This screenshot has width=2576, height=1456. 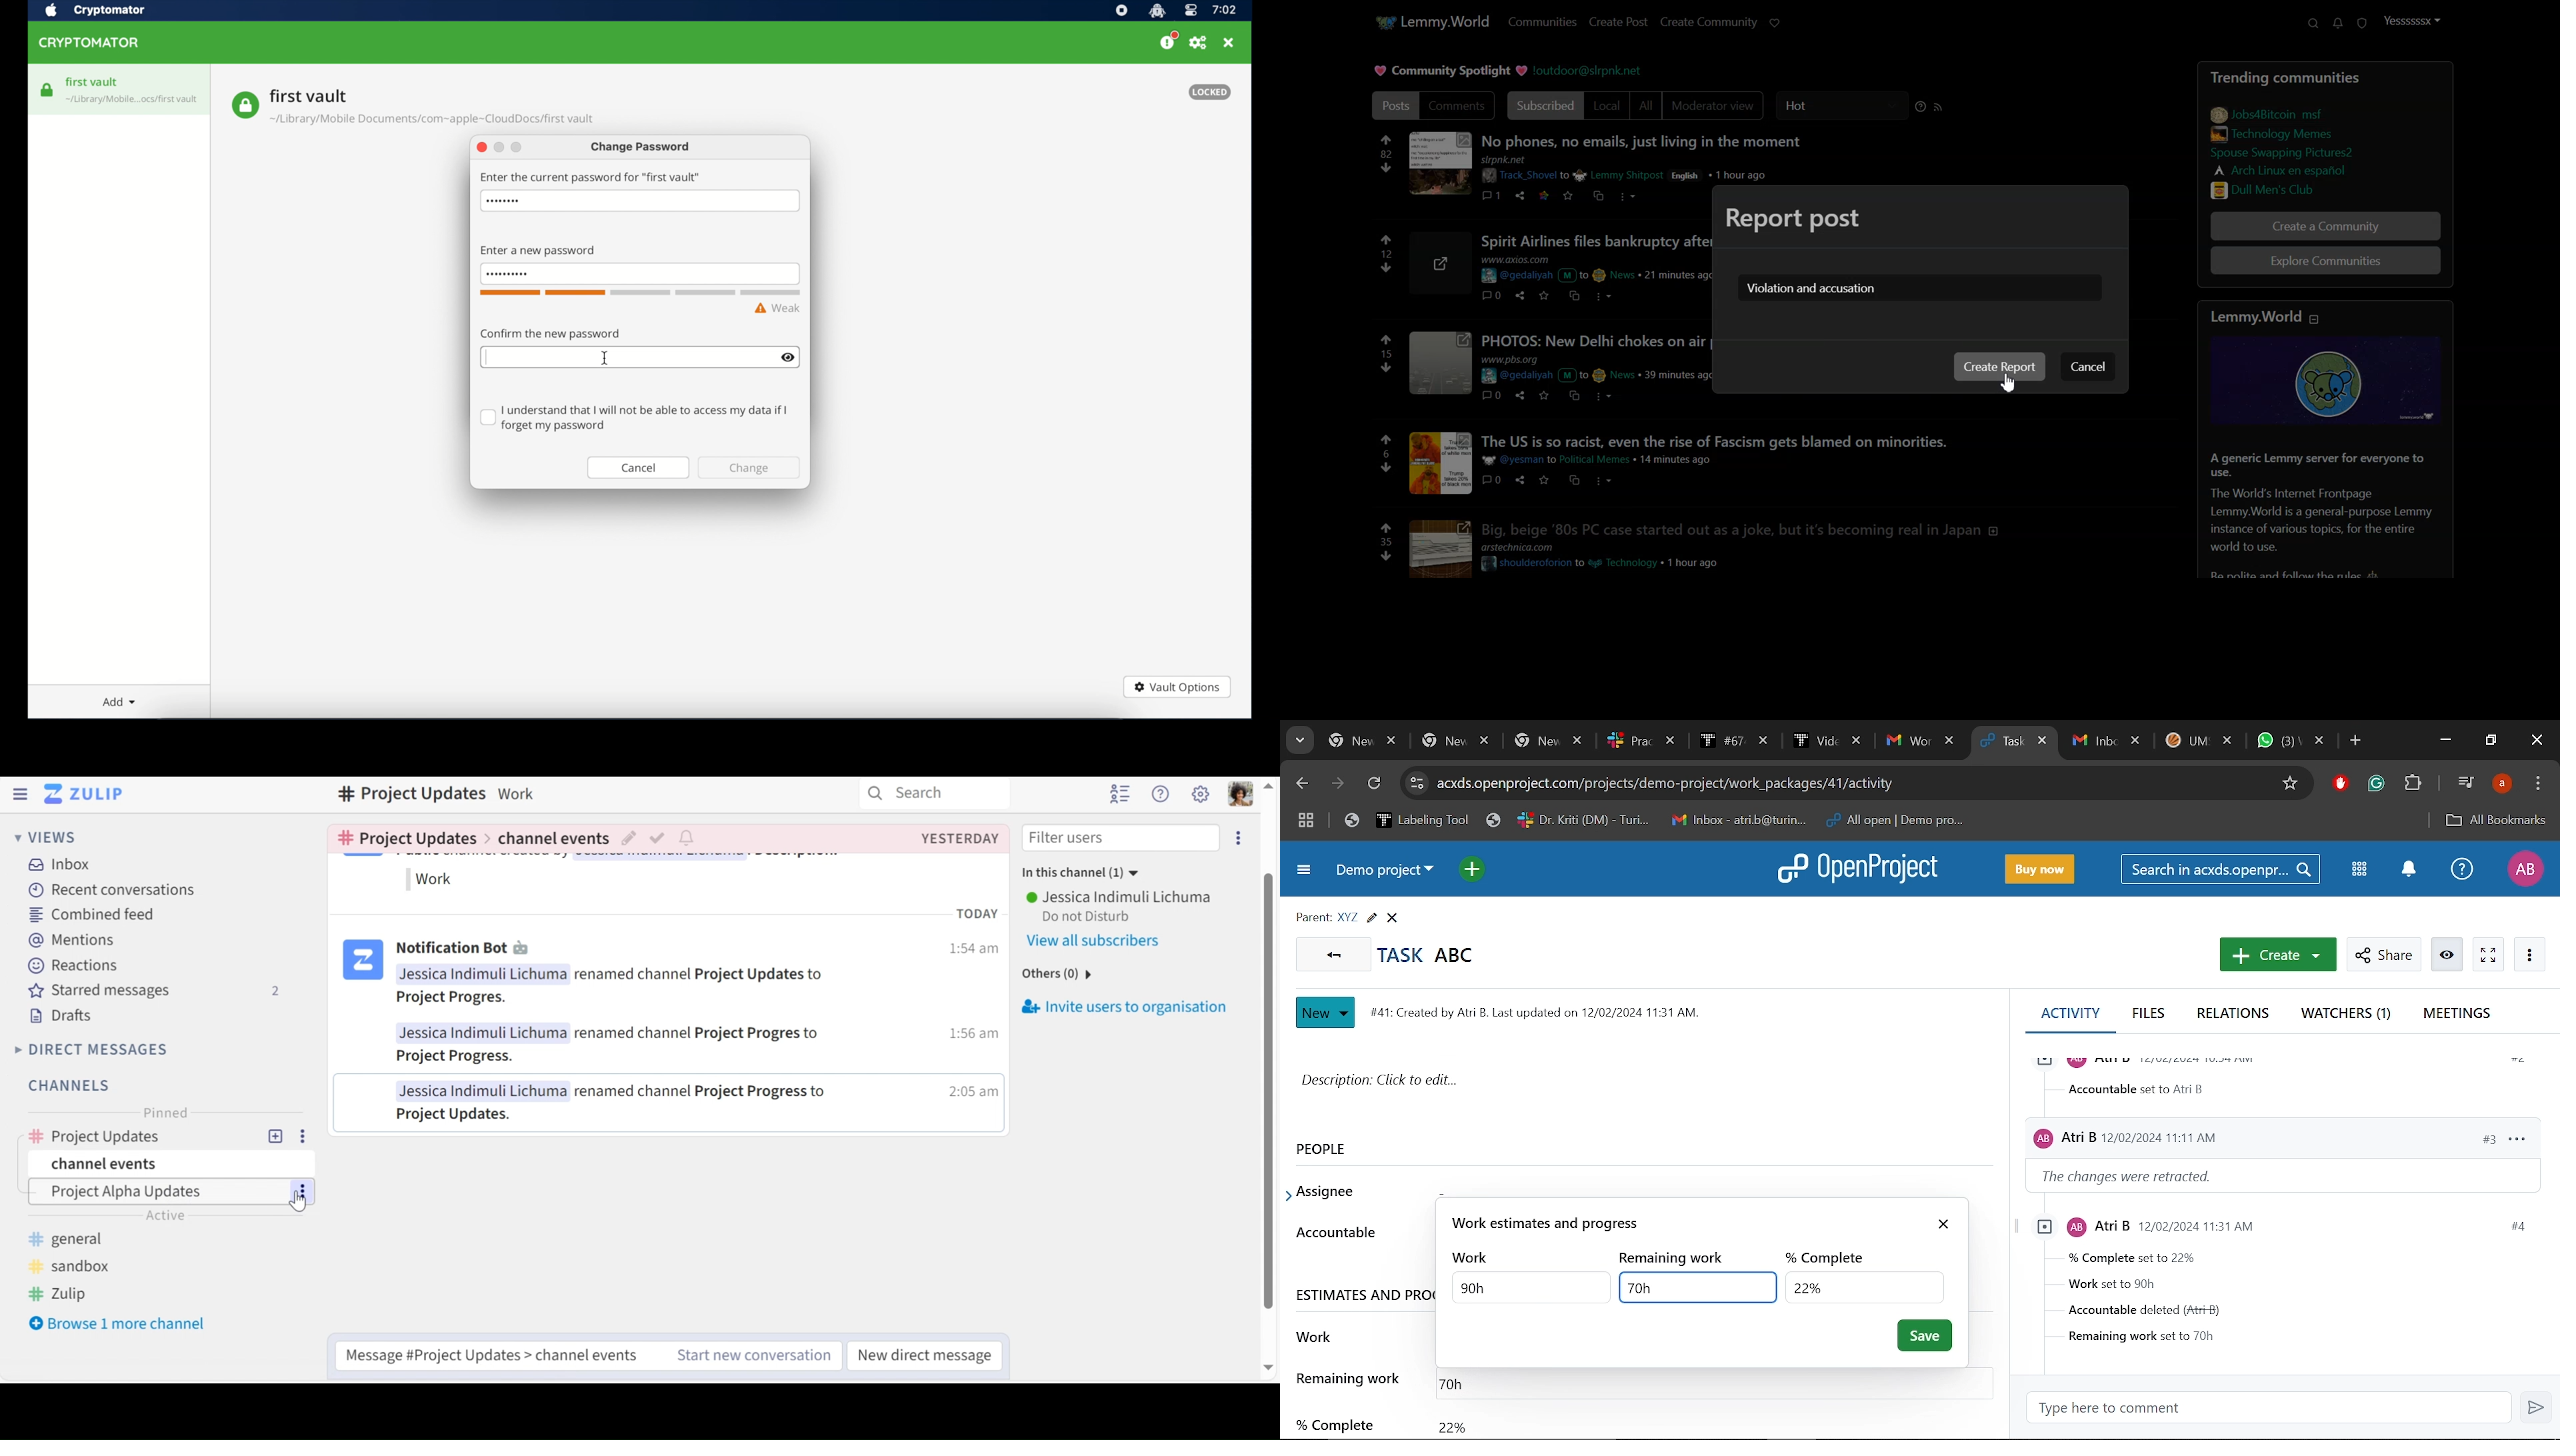 What do you see at coordinates (2552, 289) in the screenshot?
I see `Vertical scroll bar` at bounding box center [2552, 289].